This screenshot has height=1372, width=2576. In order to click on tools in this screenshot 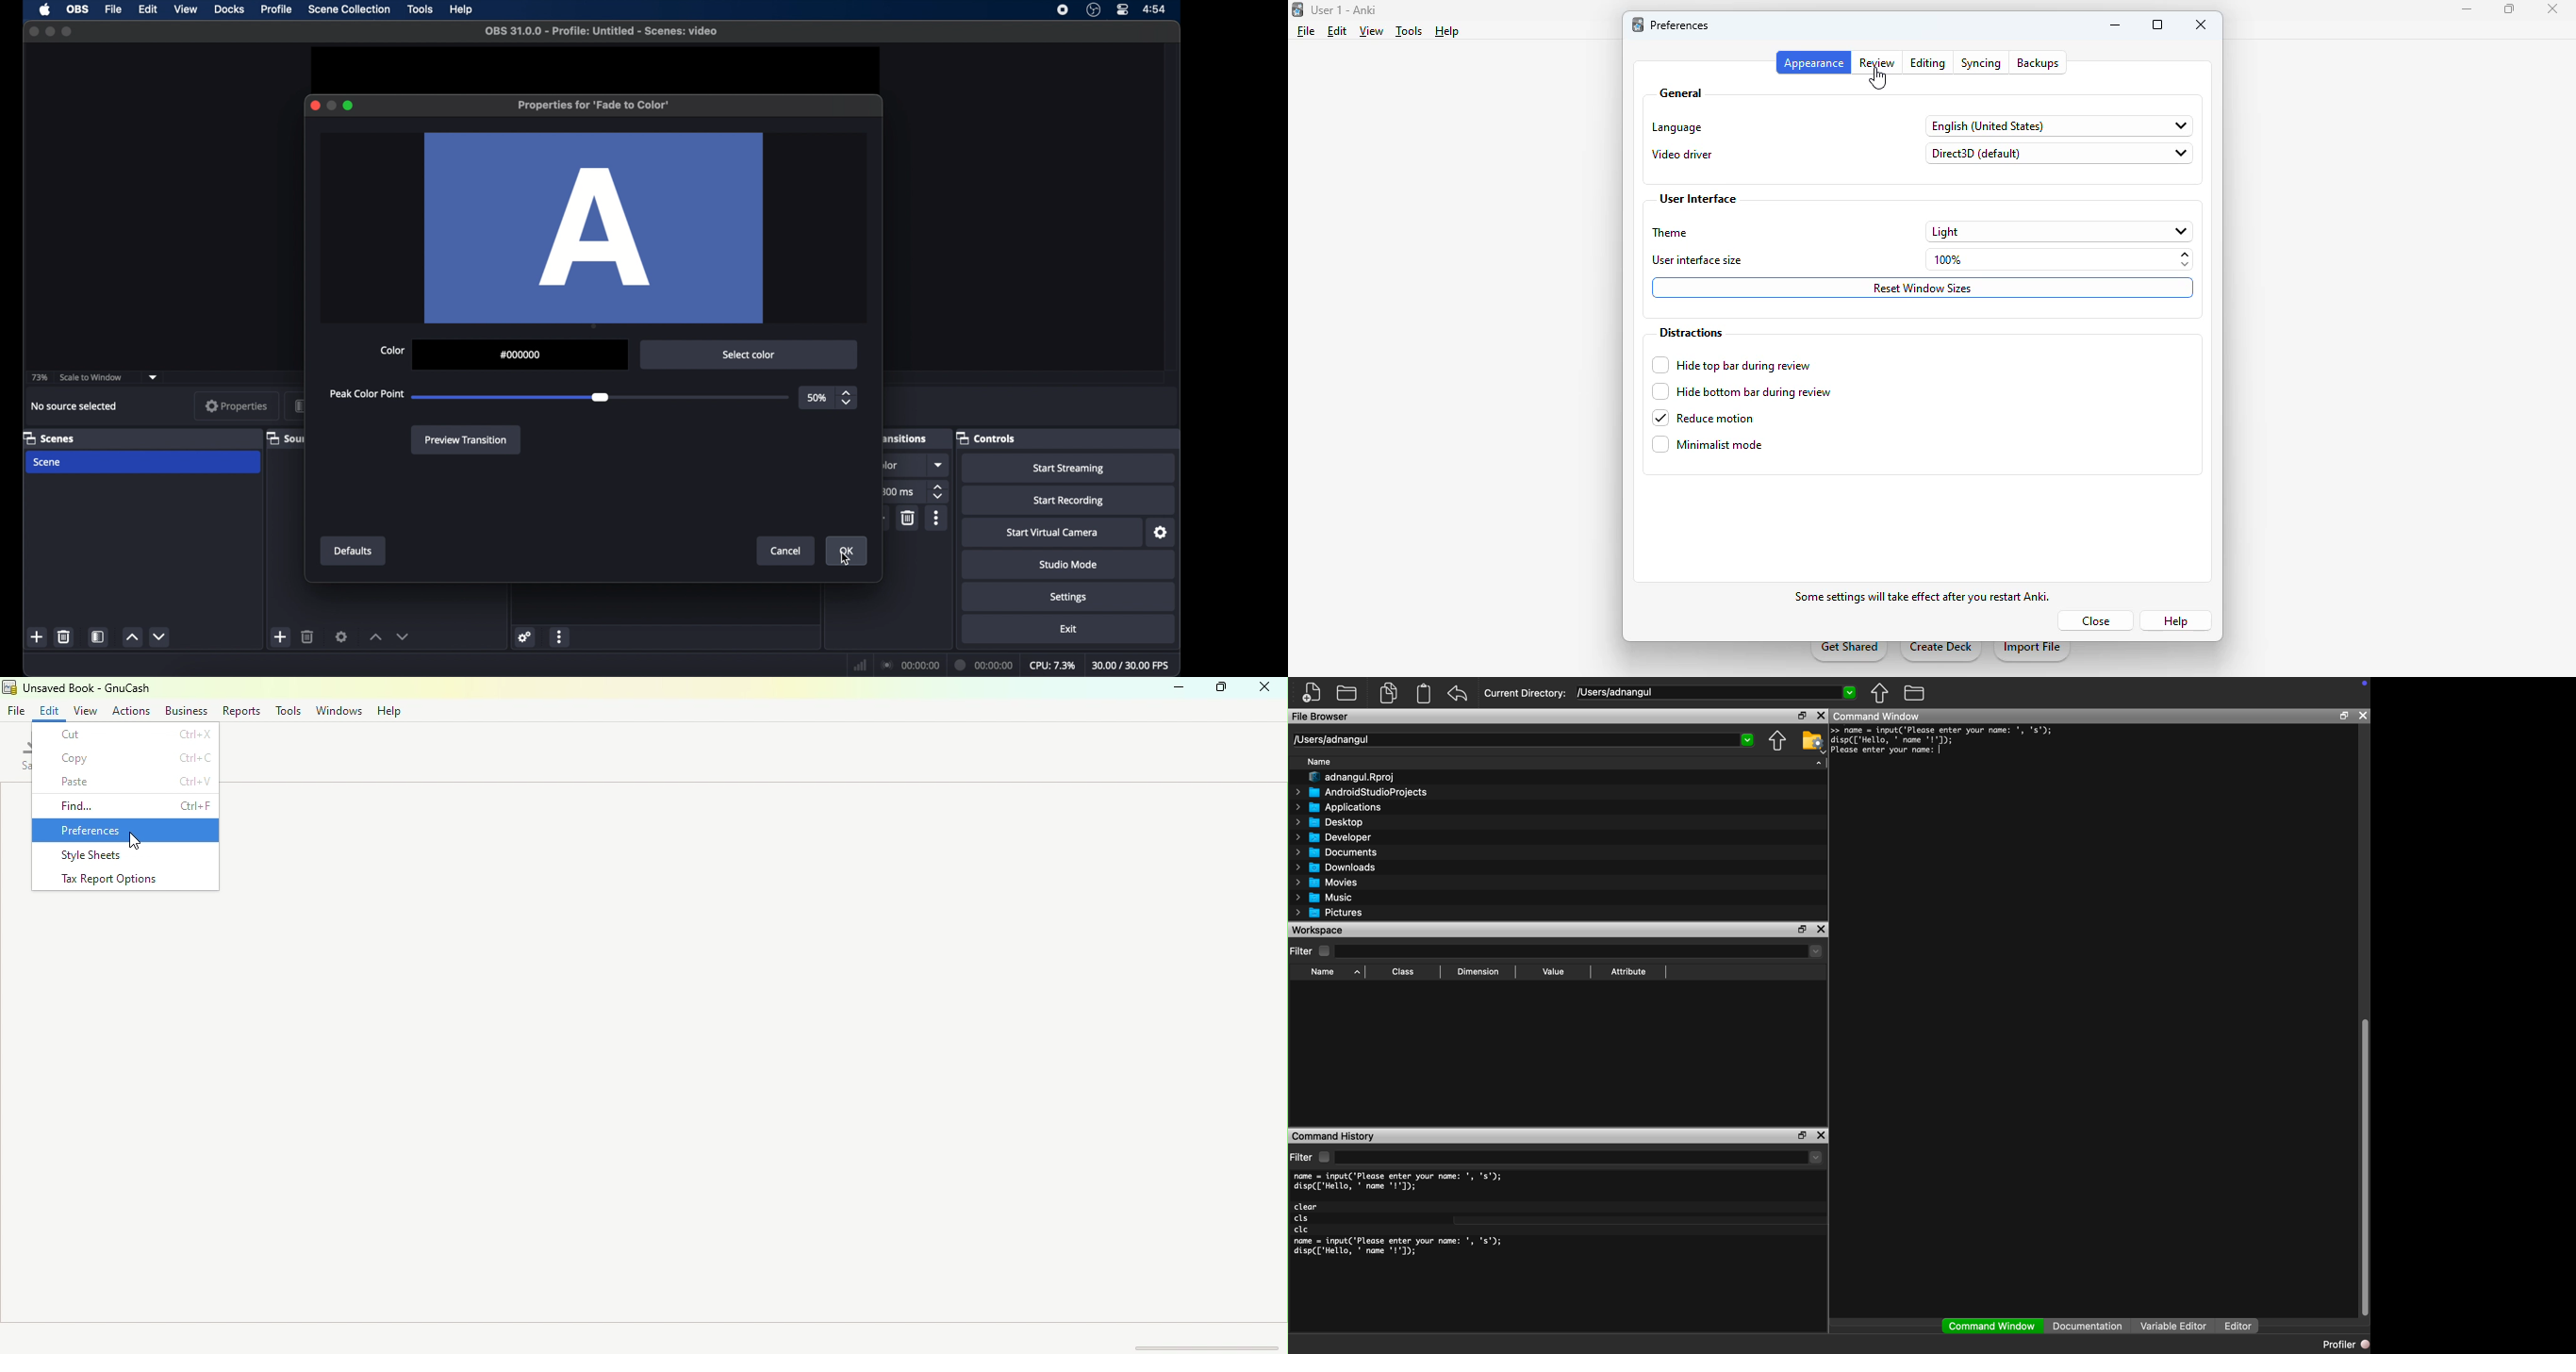, I will do `click(1409, 31)`.